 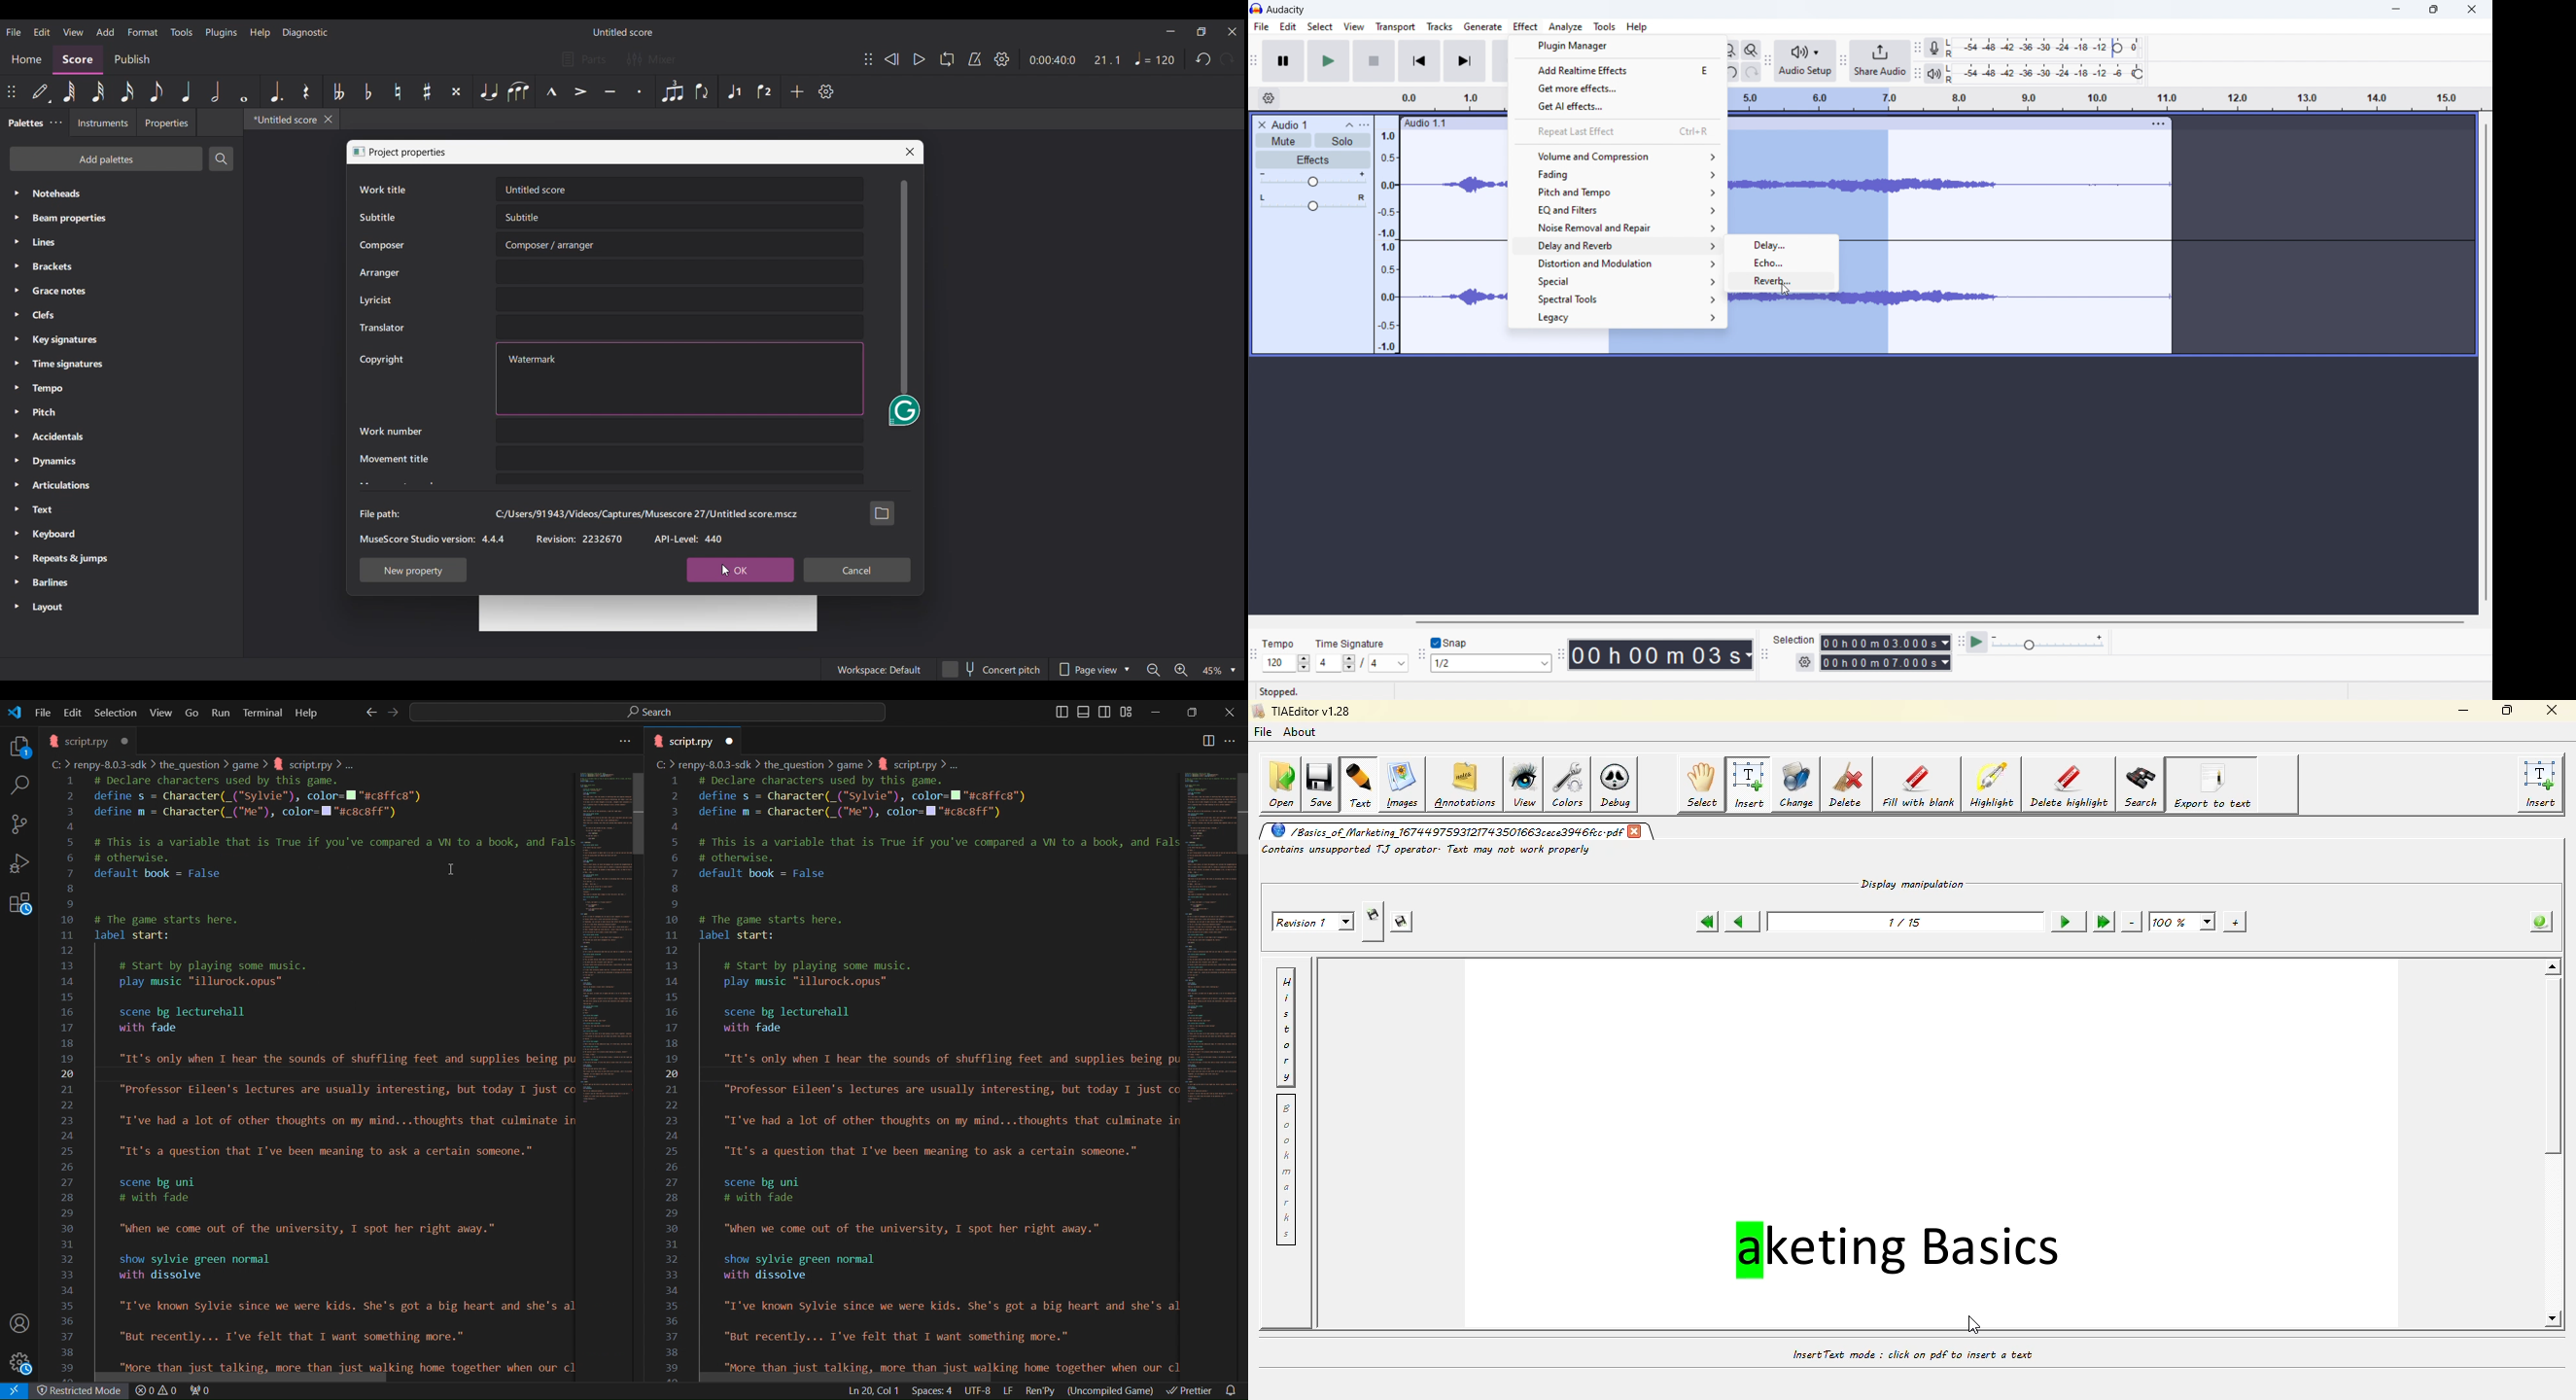 I want to click on Current duration, so click(x=1053, y=60).